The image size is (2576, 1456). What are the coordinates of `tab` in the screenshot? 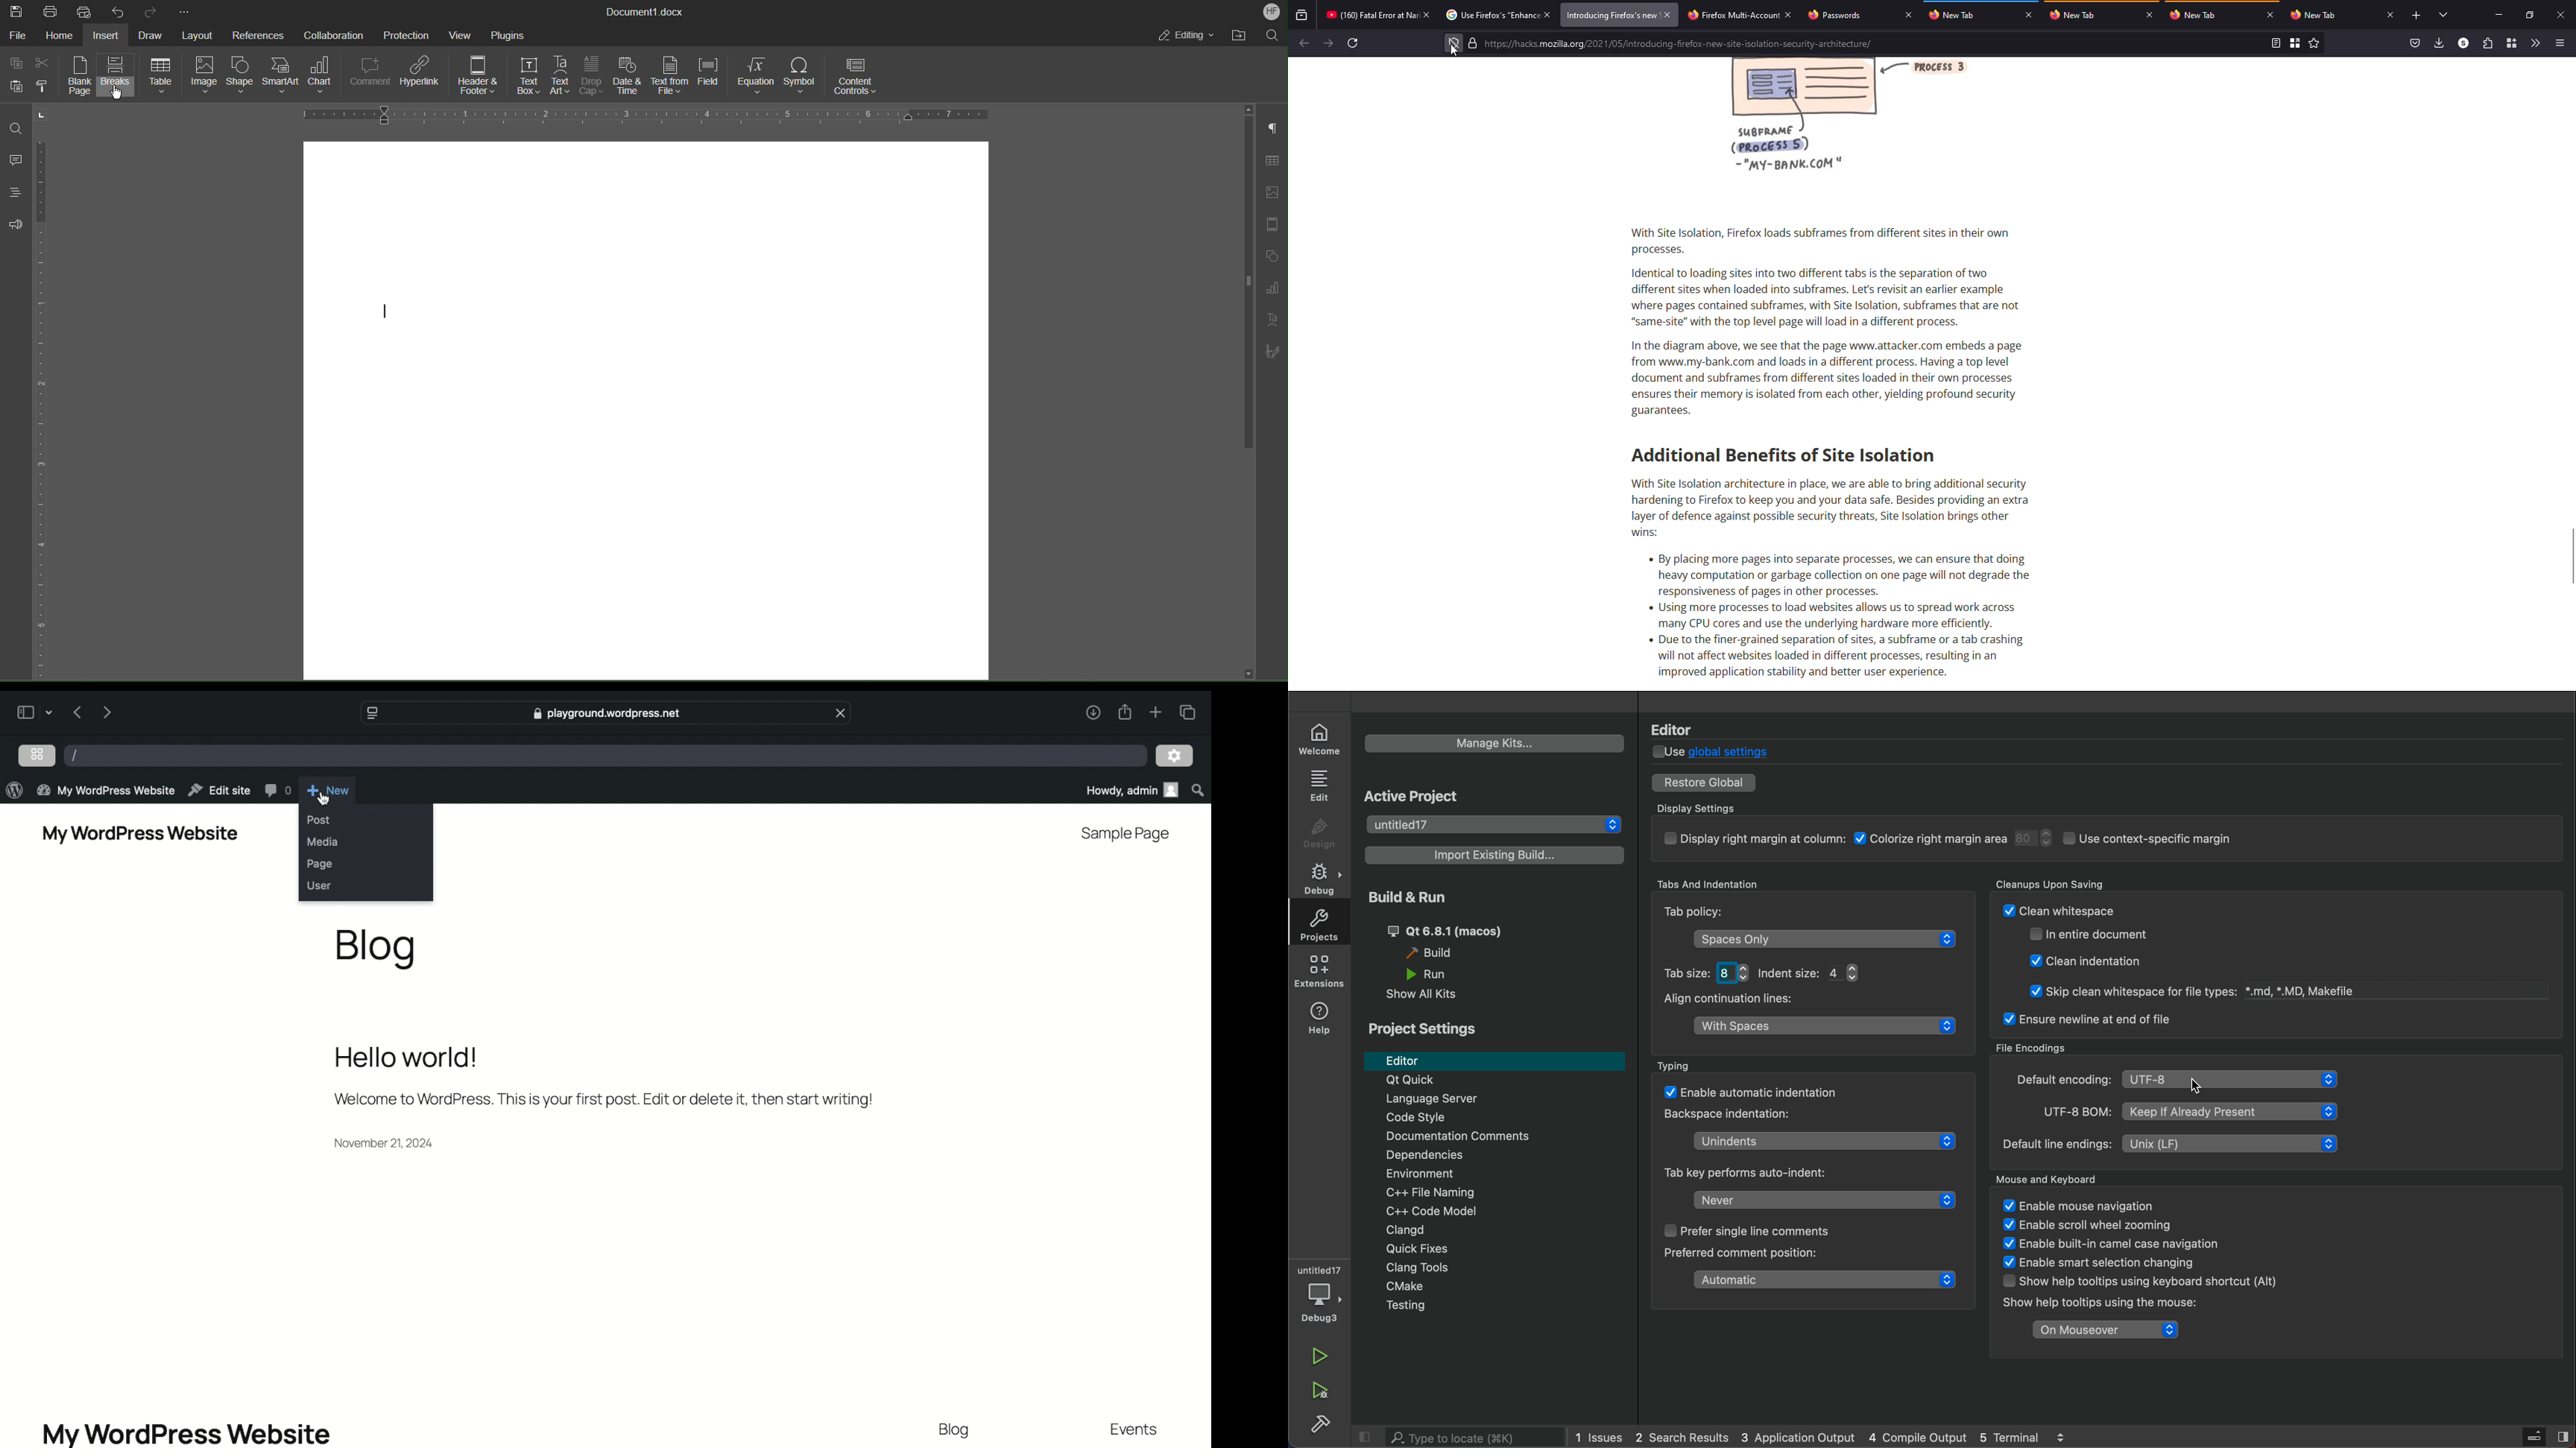 It's located at (2198, 14).